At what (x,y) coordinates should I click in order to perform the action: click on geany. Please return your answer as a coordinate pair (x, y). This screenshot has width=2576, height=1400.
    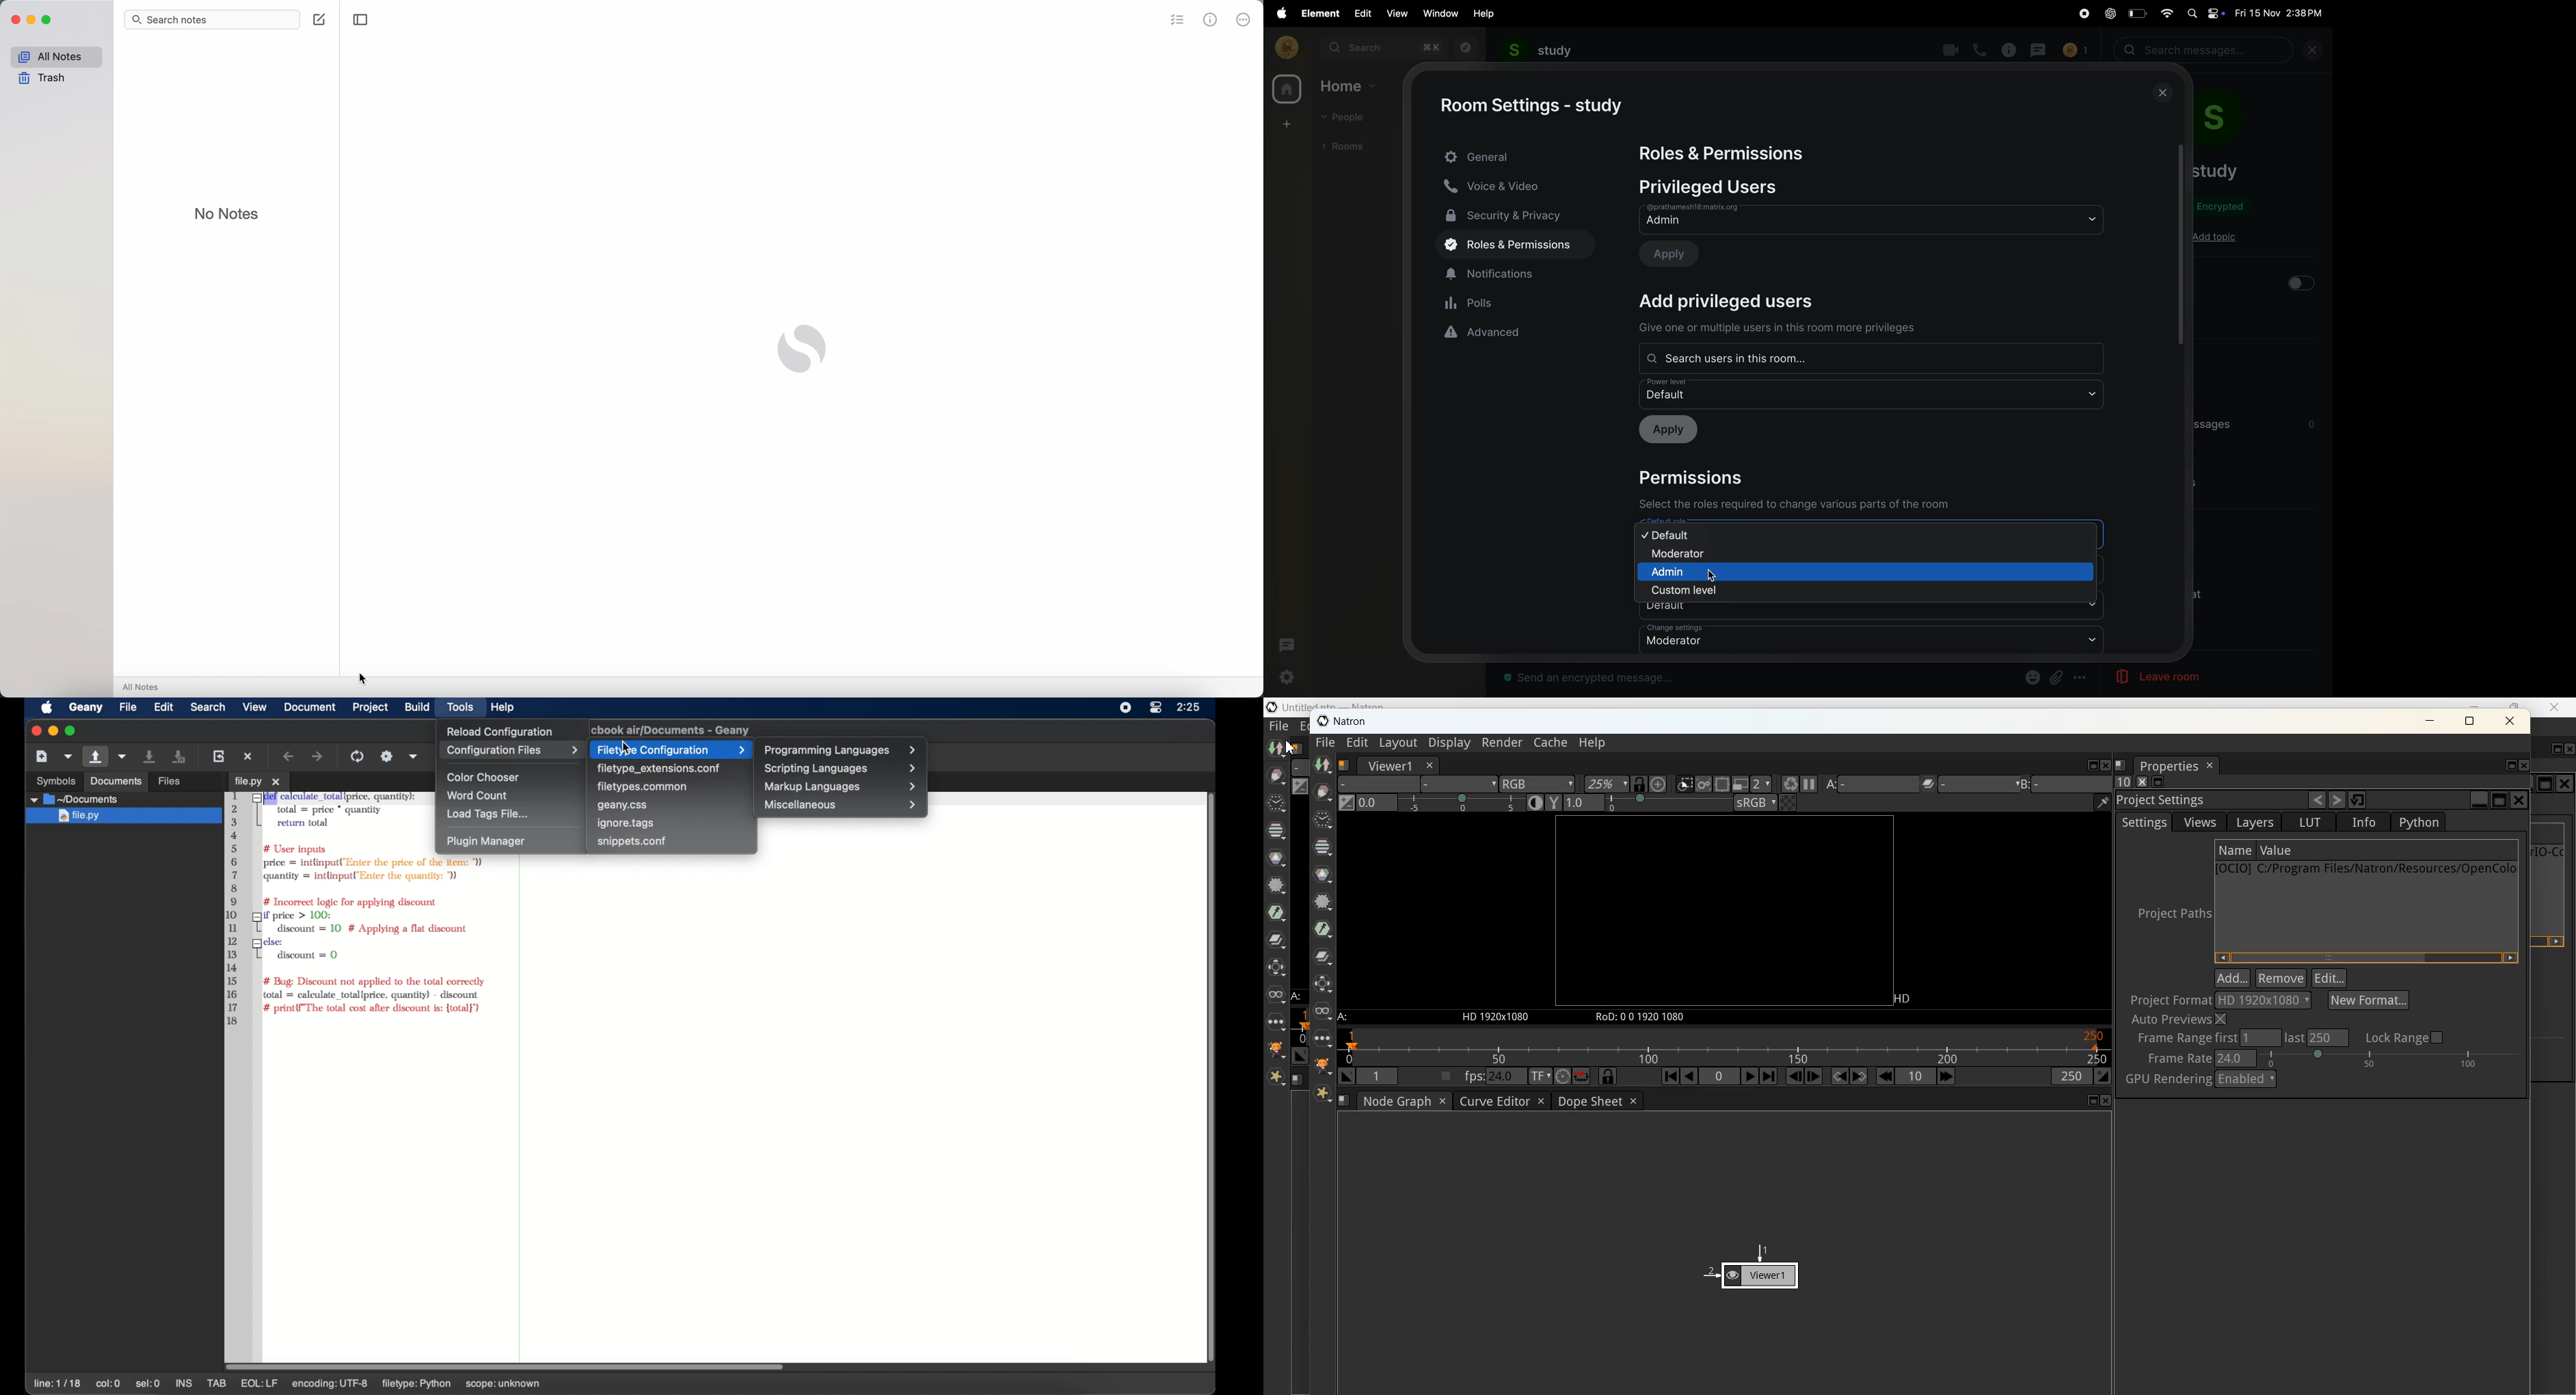
    Looking at the image, I should click on (674, 730).